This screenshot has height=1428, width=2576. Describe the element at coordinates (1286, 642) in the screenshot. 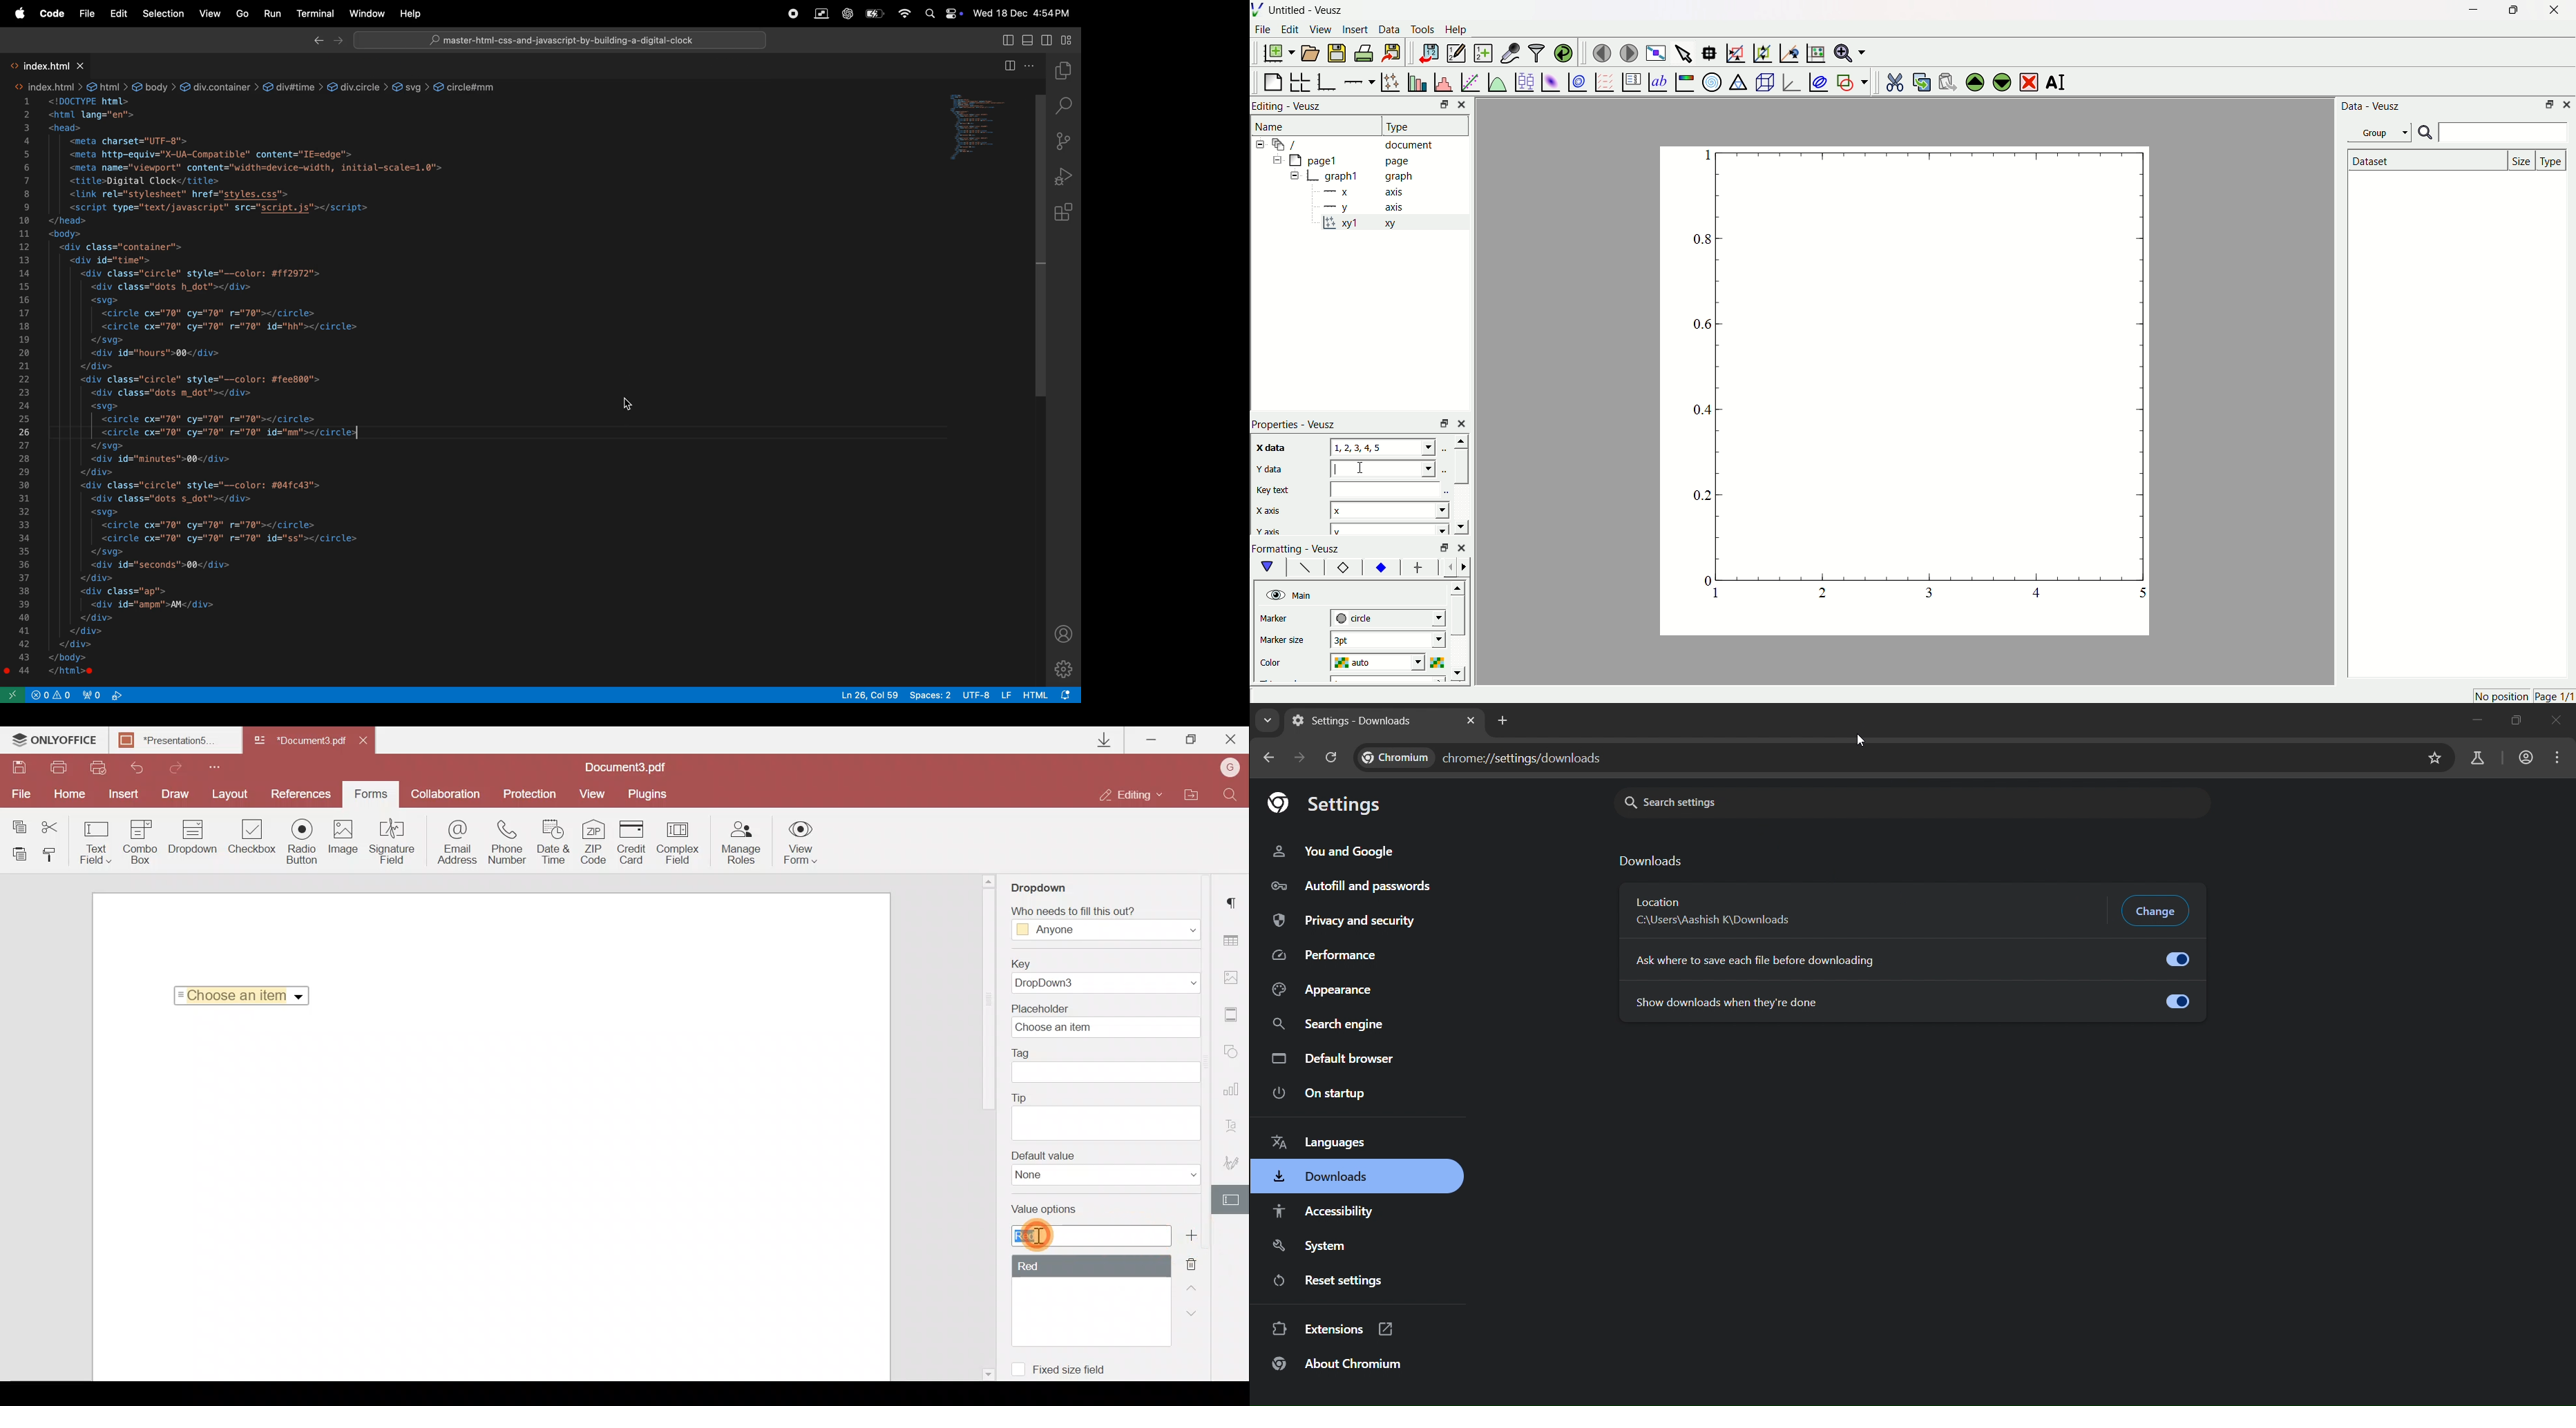

I see `marker size` at that location.